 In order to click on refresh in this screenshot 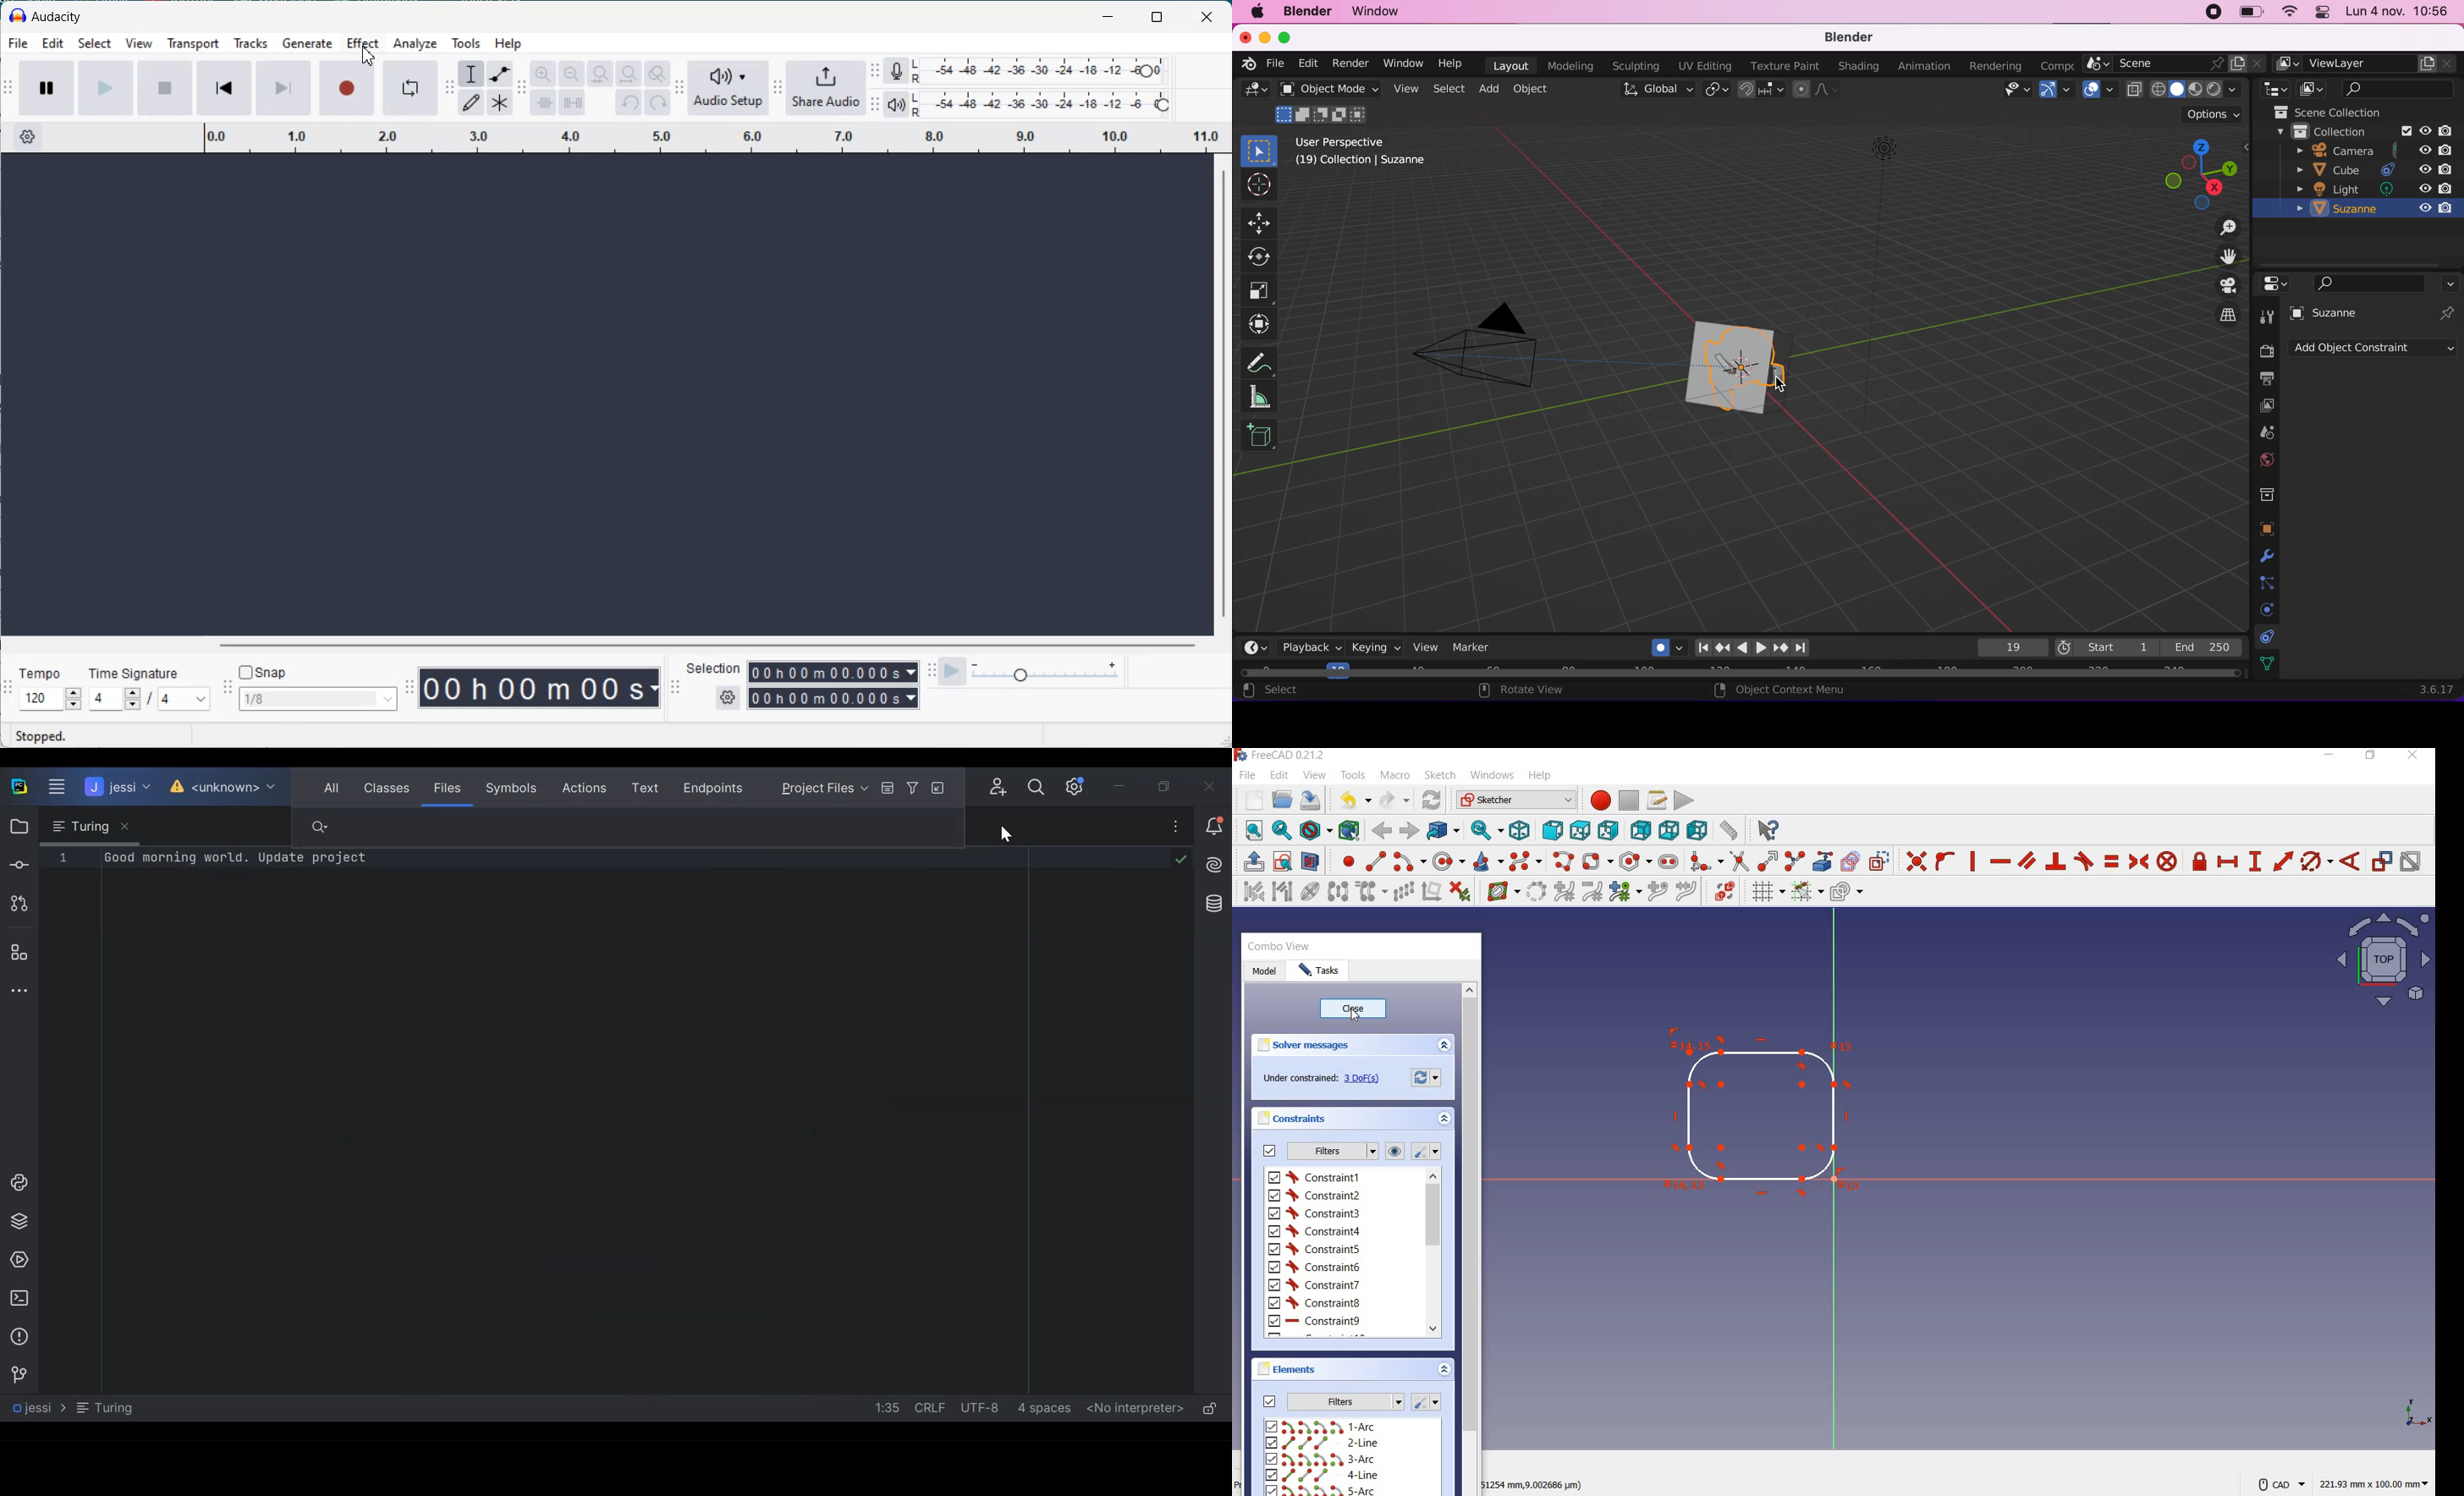, I will do `click(1432, 799)`.